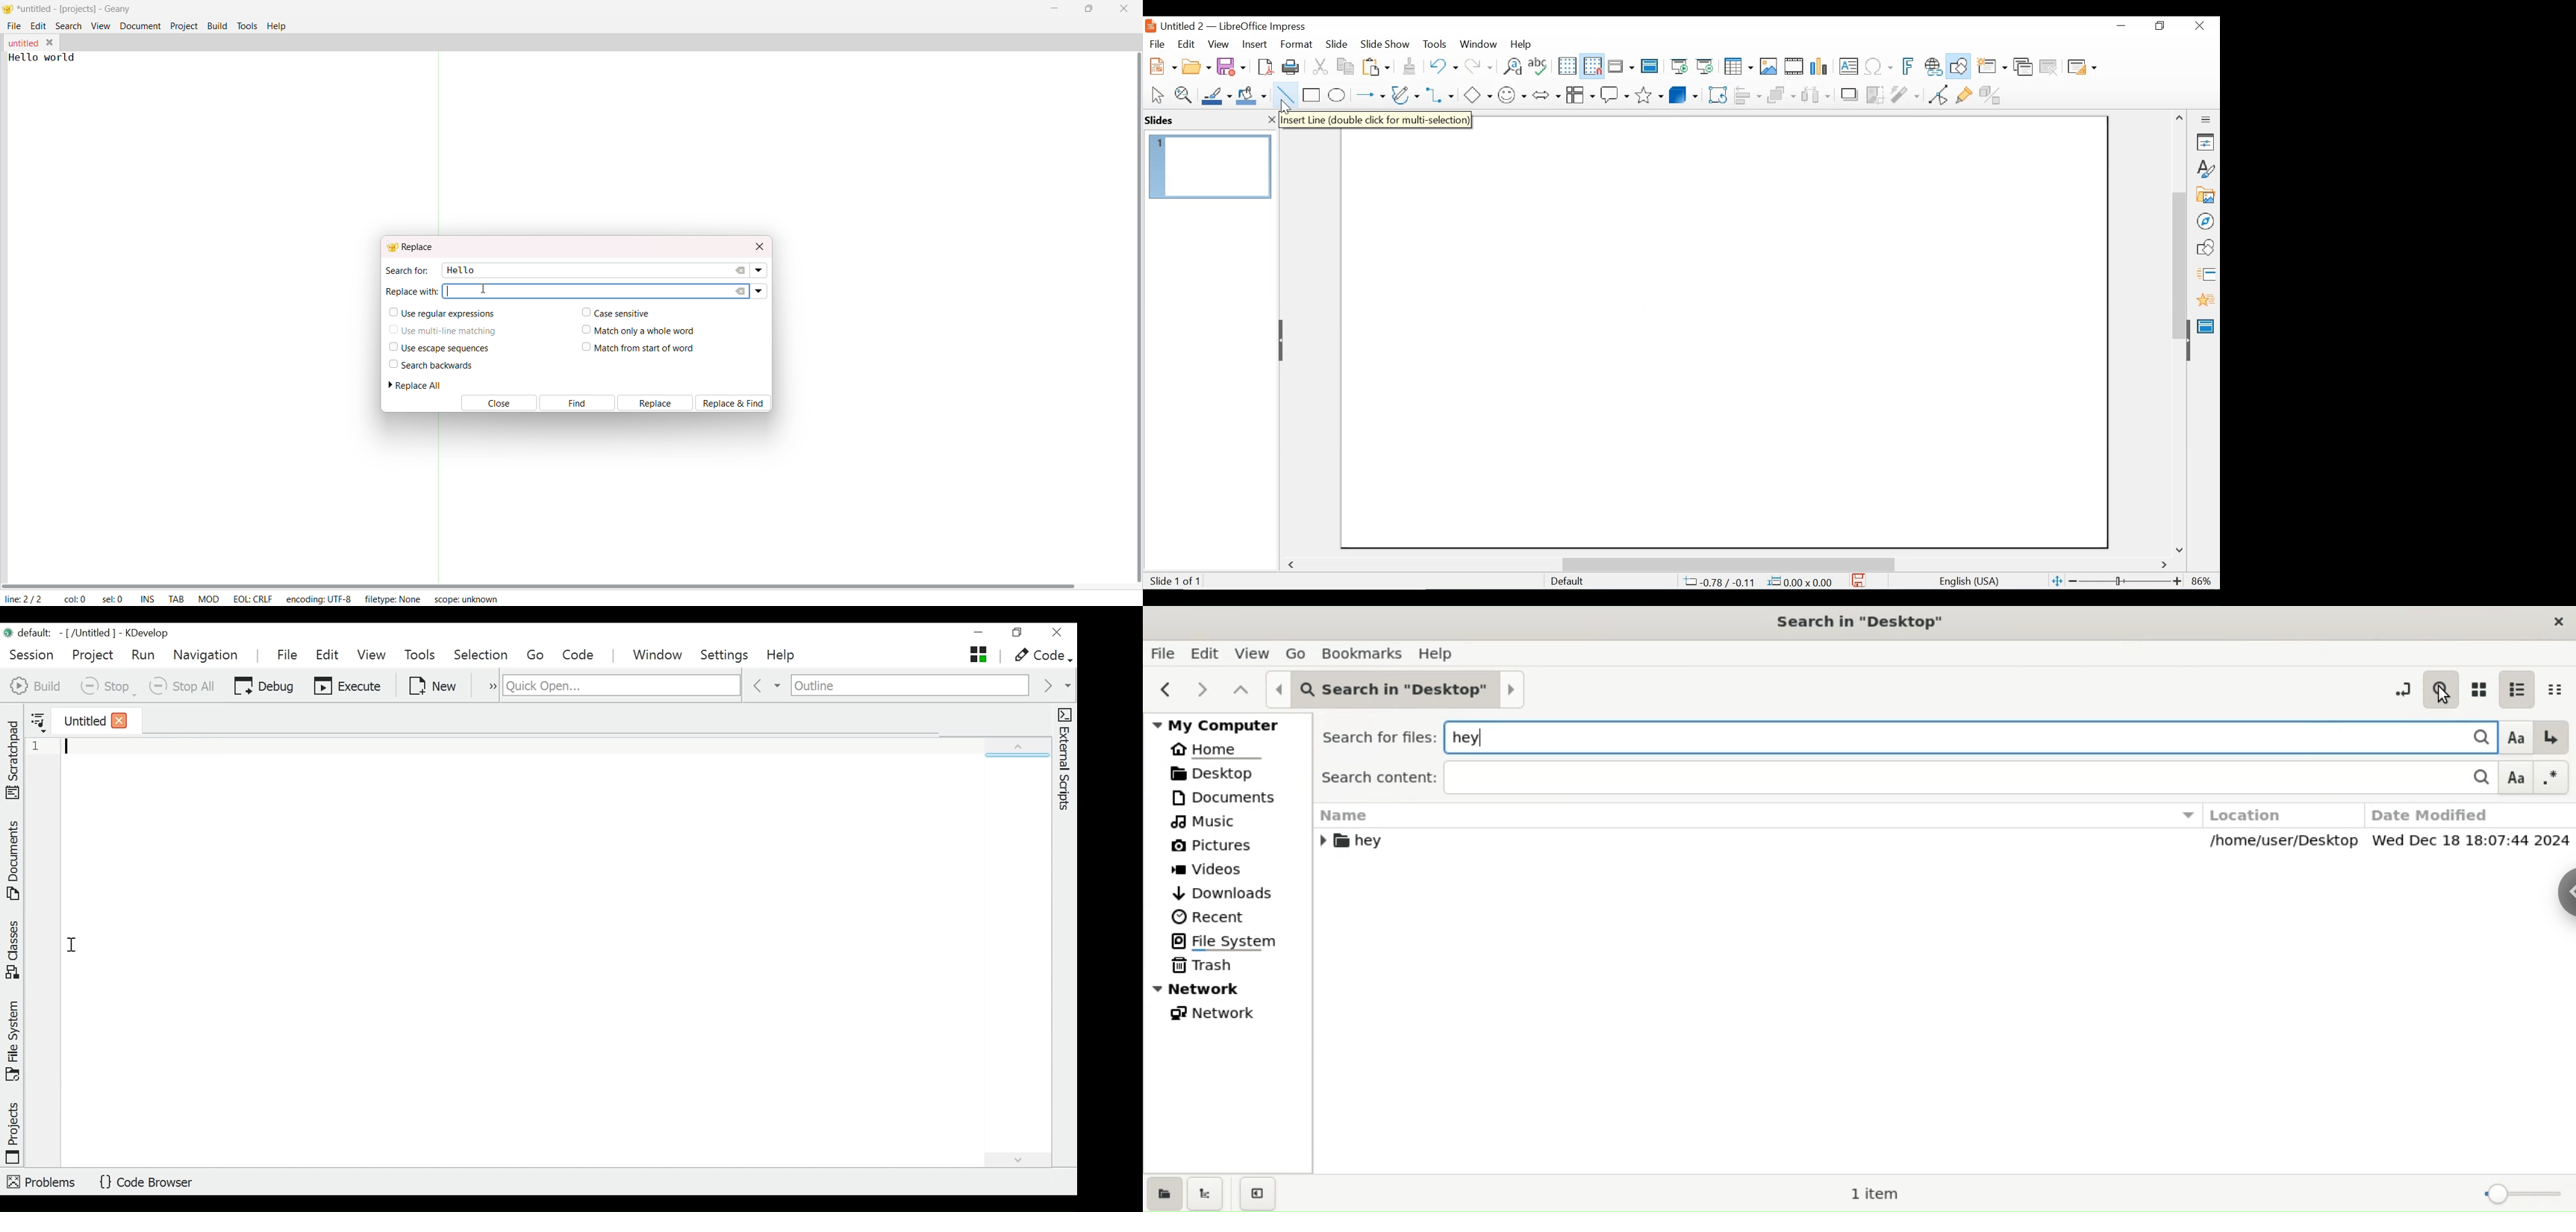 Image resolution: width=2576 pixels, height=1232 pixels. Describe the element at coordinates (1966, 582) in the screenshot. I see `English(USA)` at that location.